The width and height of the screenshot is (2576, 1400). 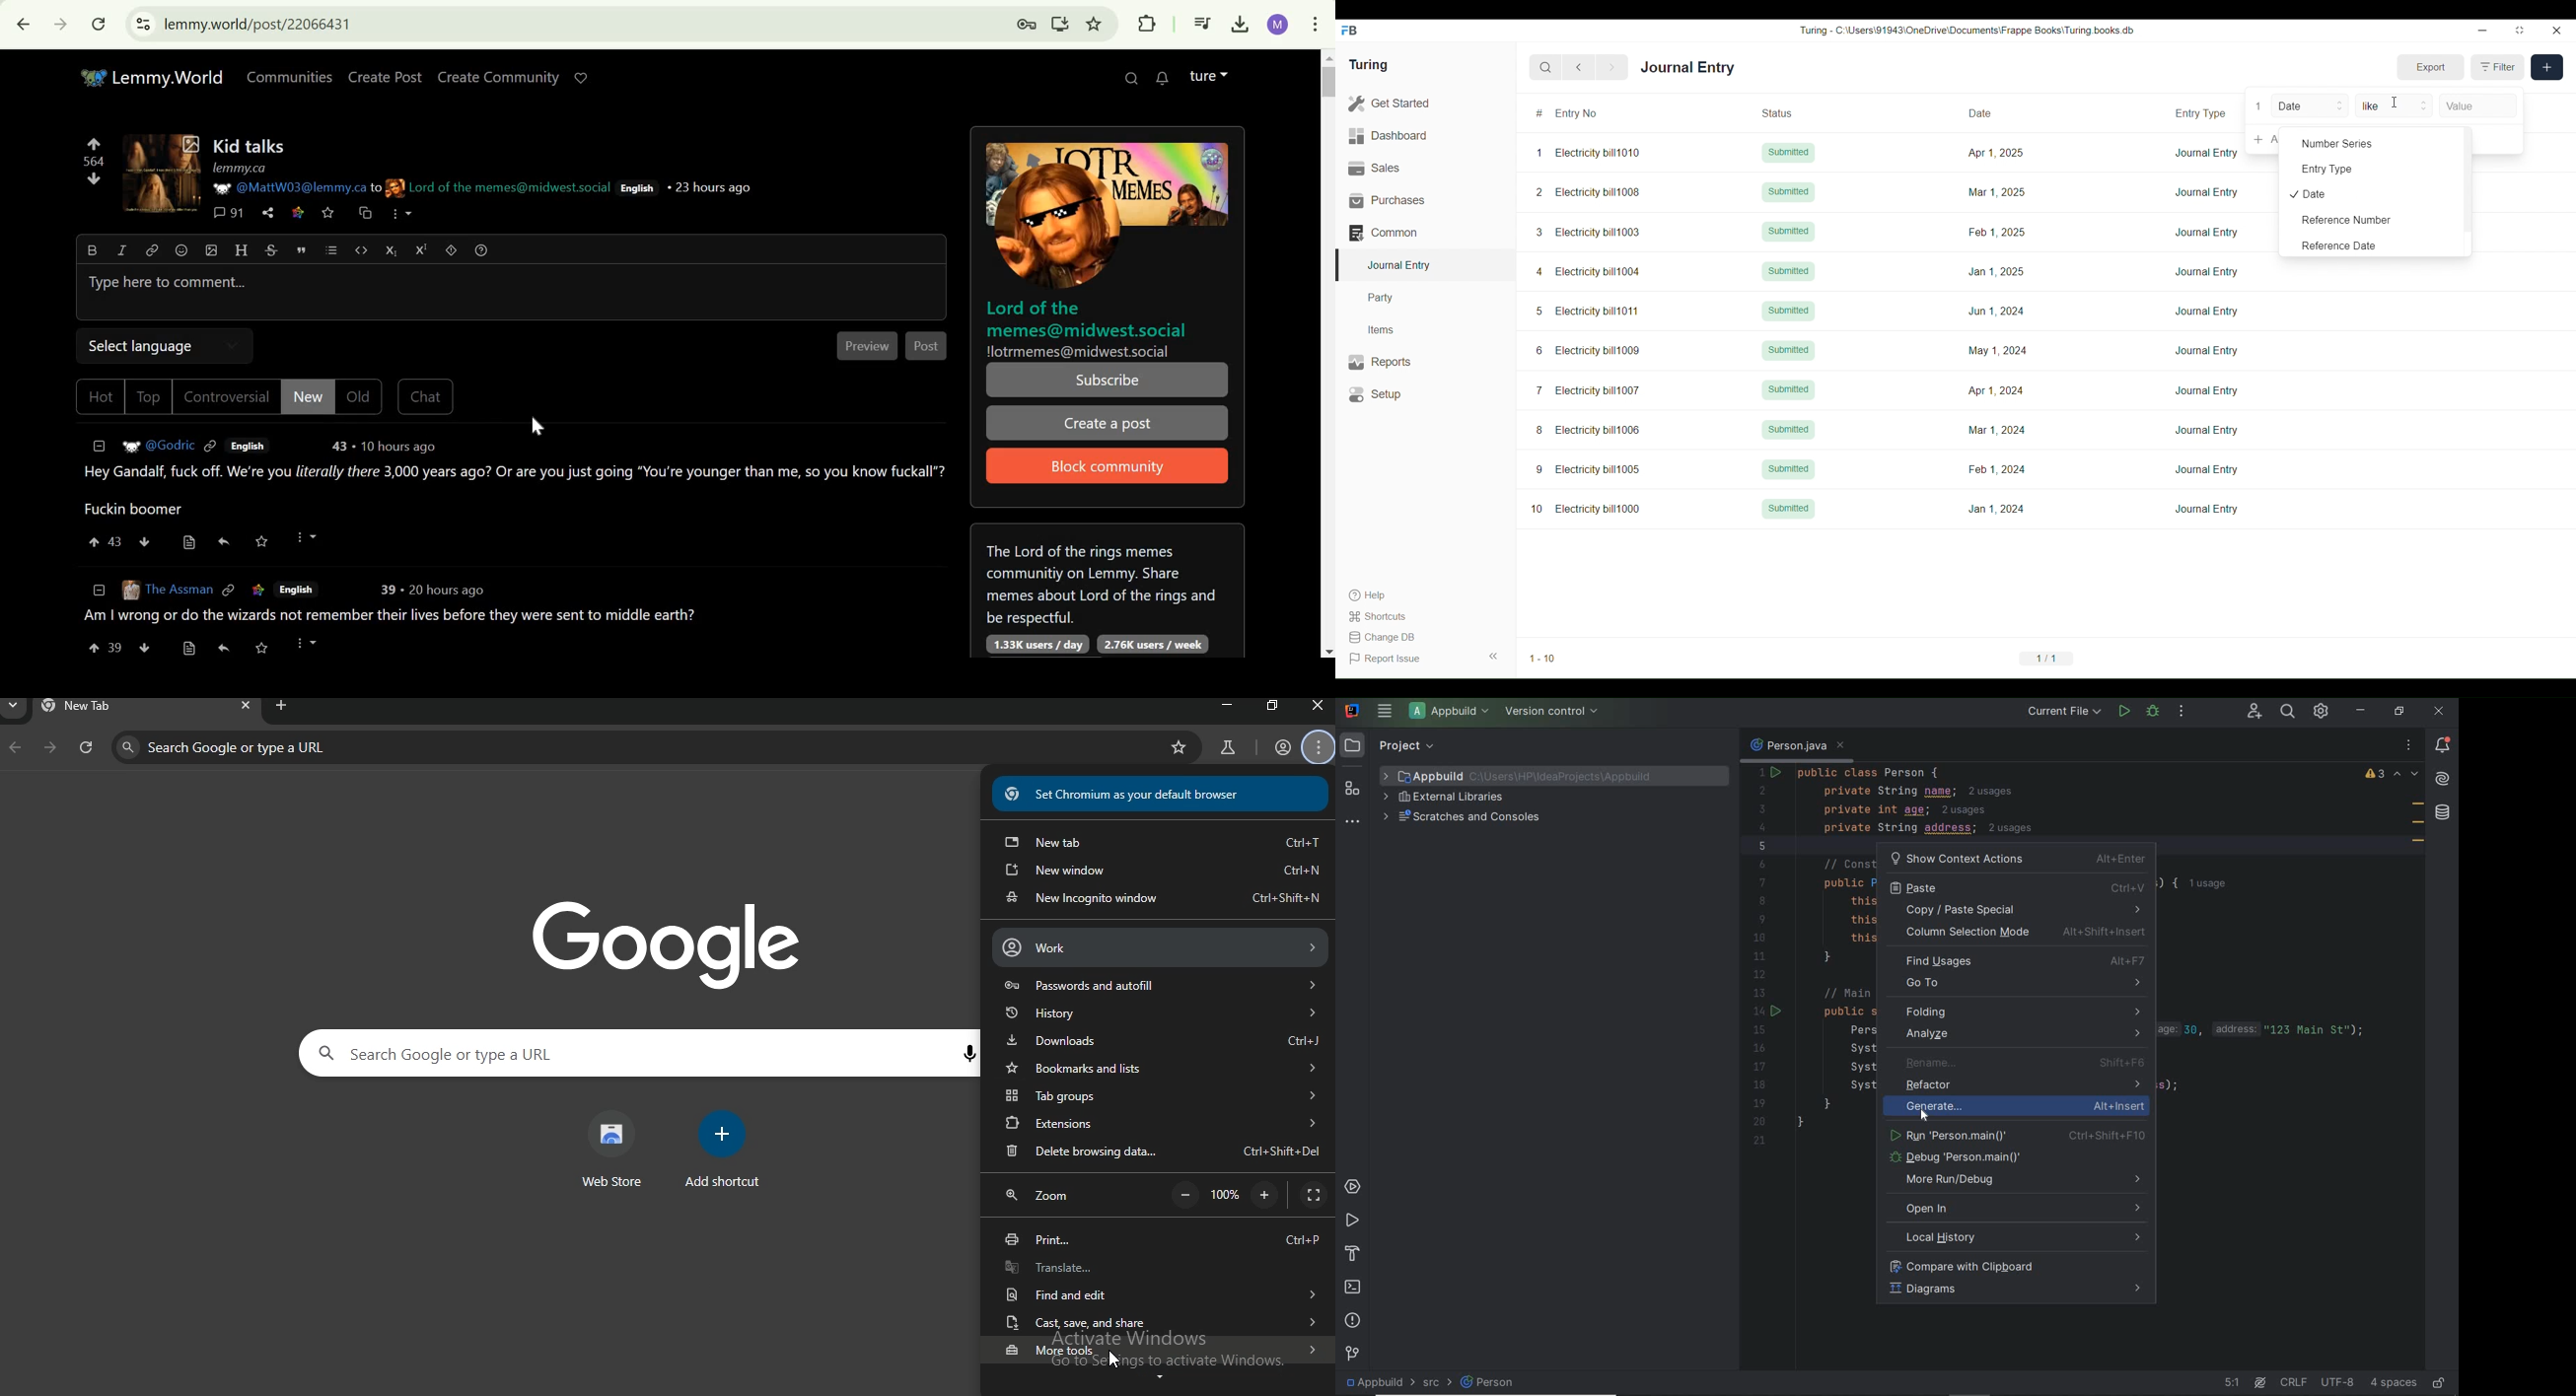 What do you see at coordinates (305, 591) in the screenshot?
I see `english` at bounding box center [305, 591].